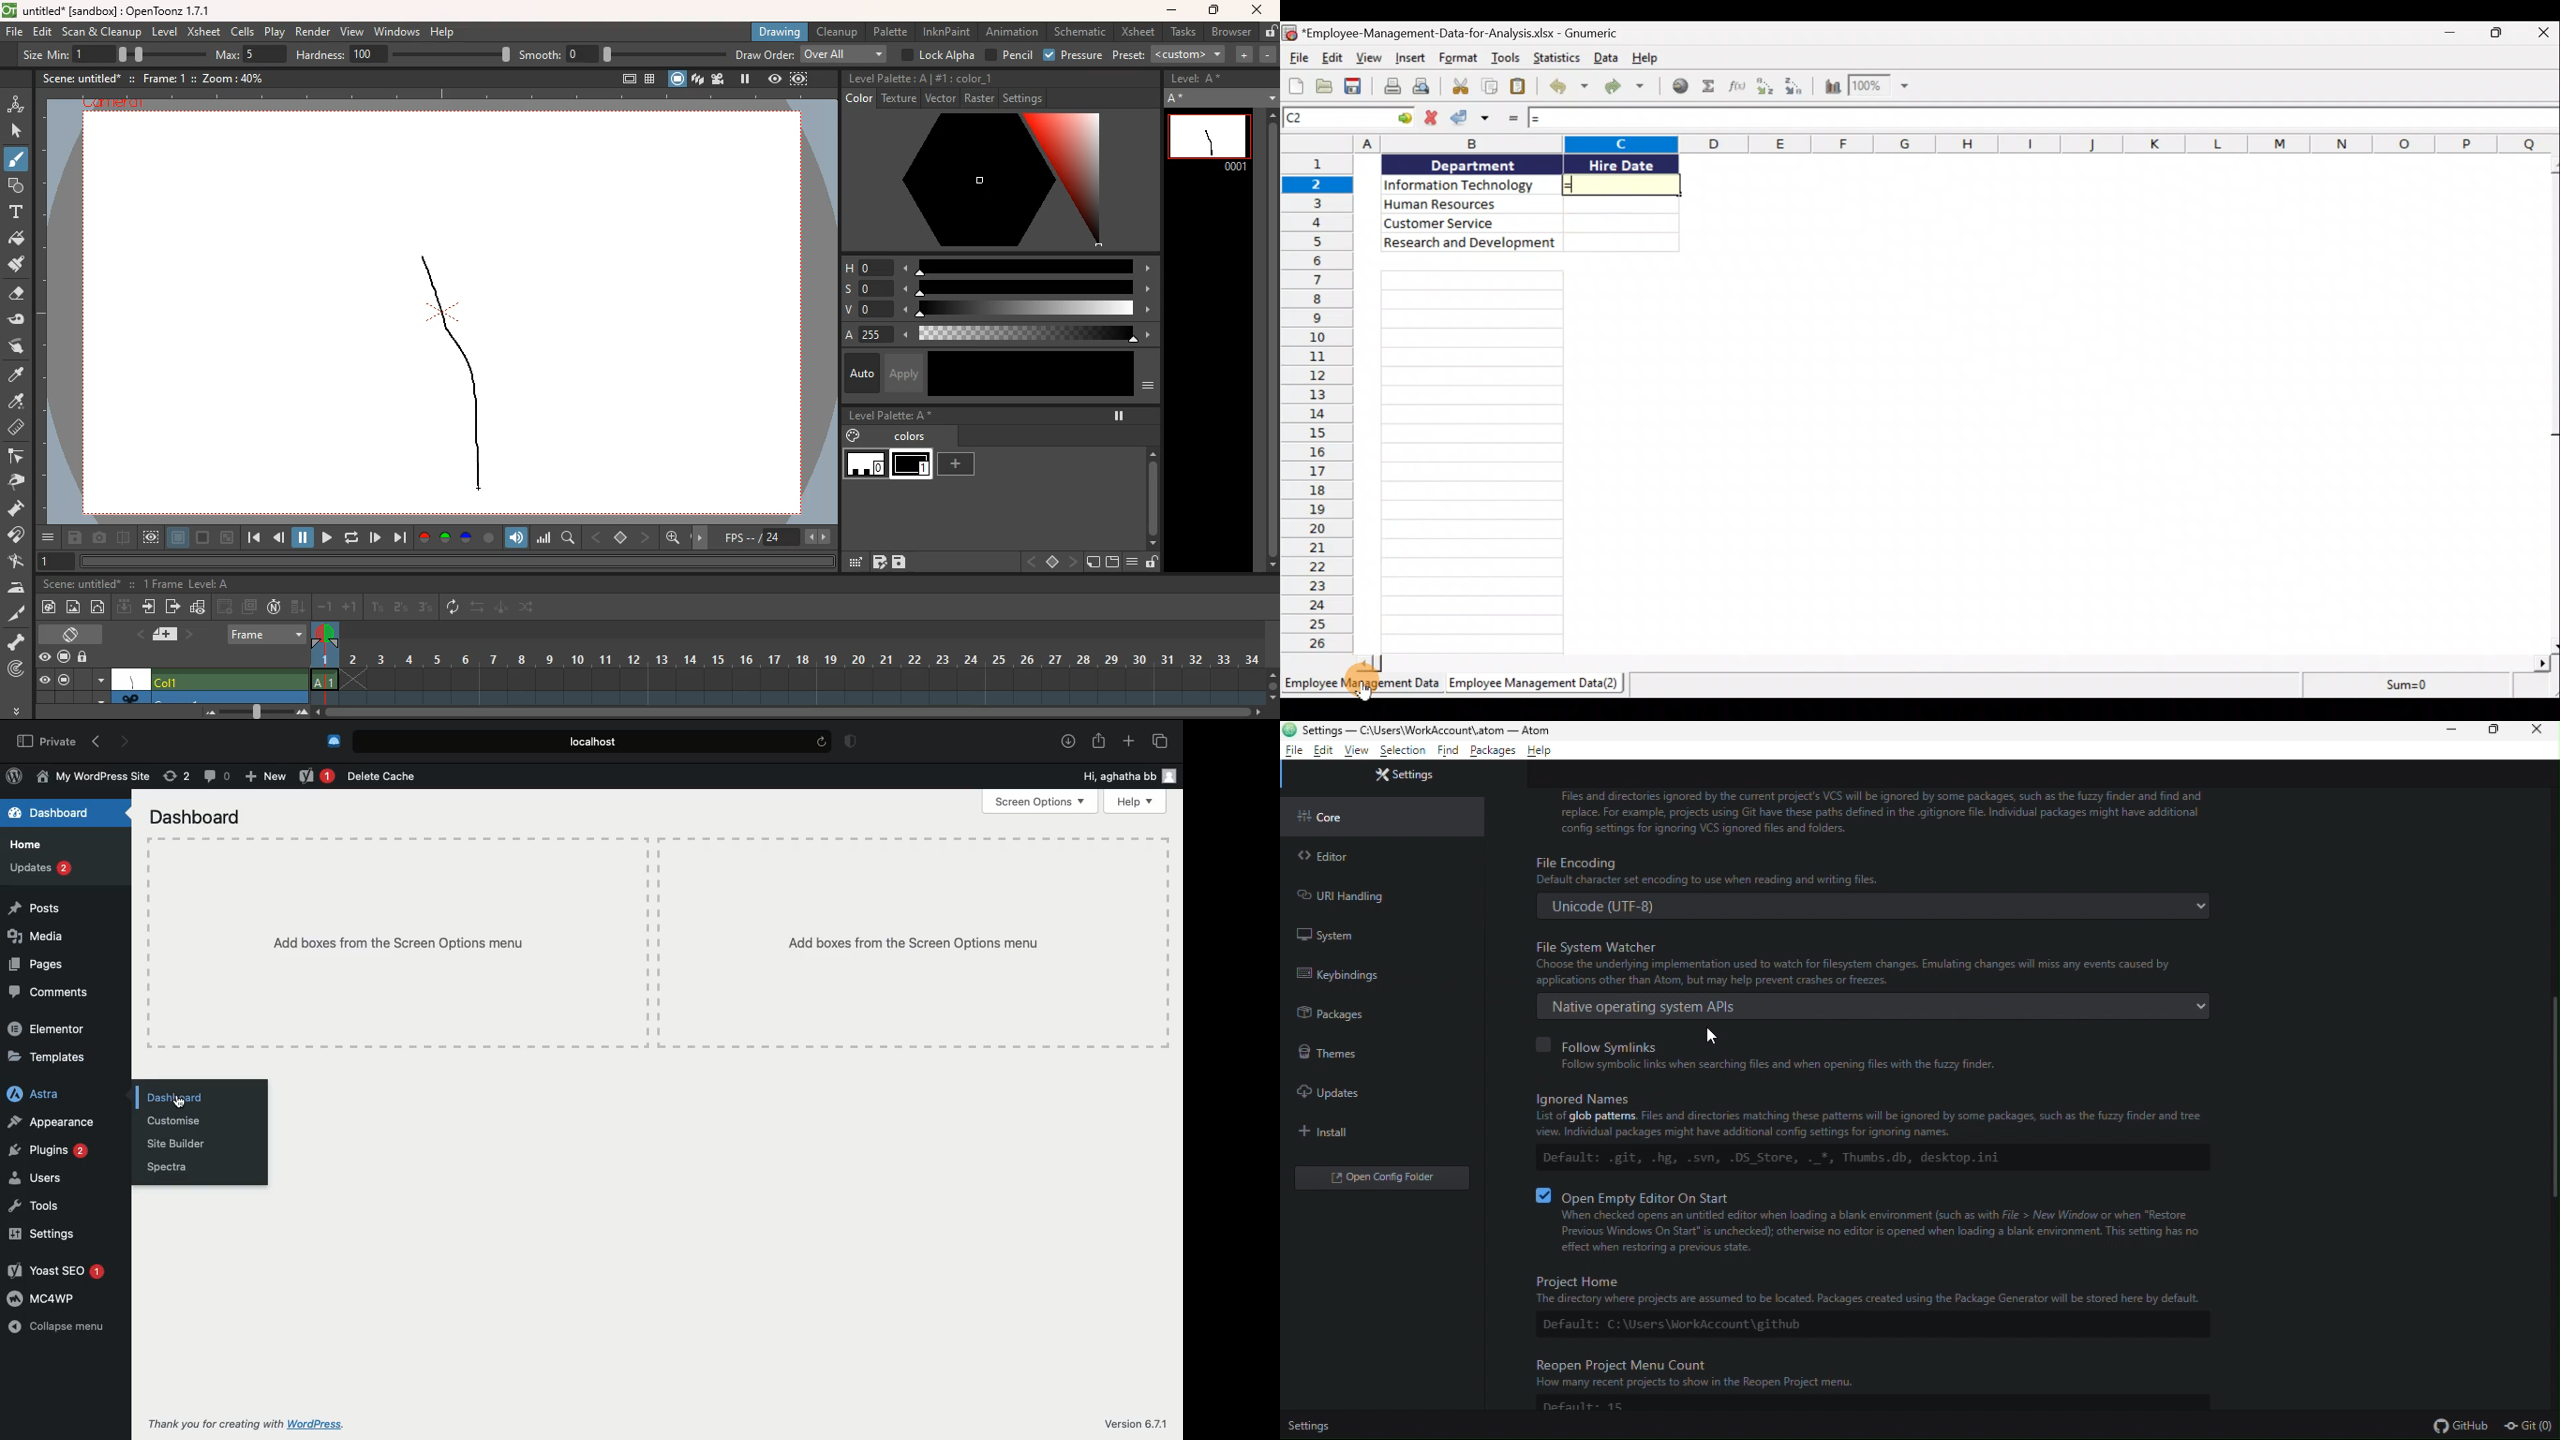 This screenshot has height=1456, width=2576. I want to click on scene: untitled, so click(79, 78).